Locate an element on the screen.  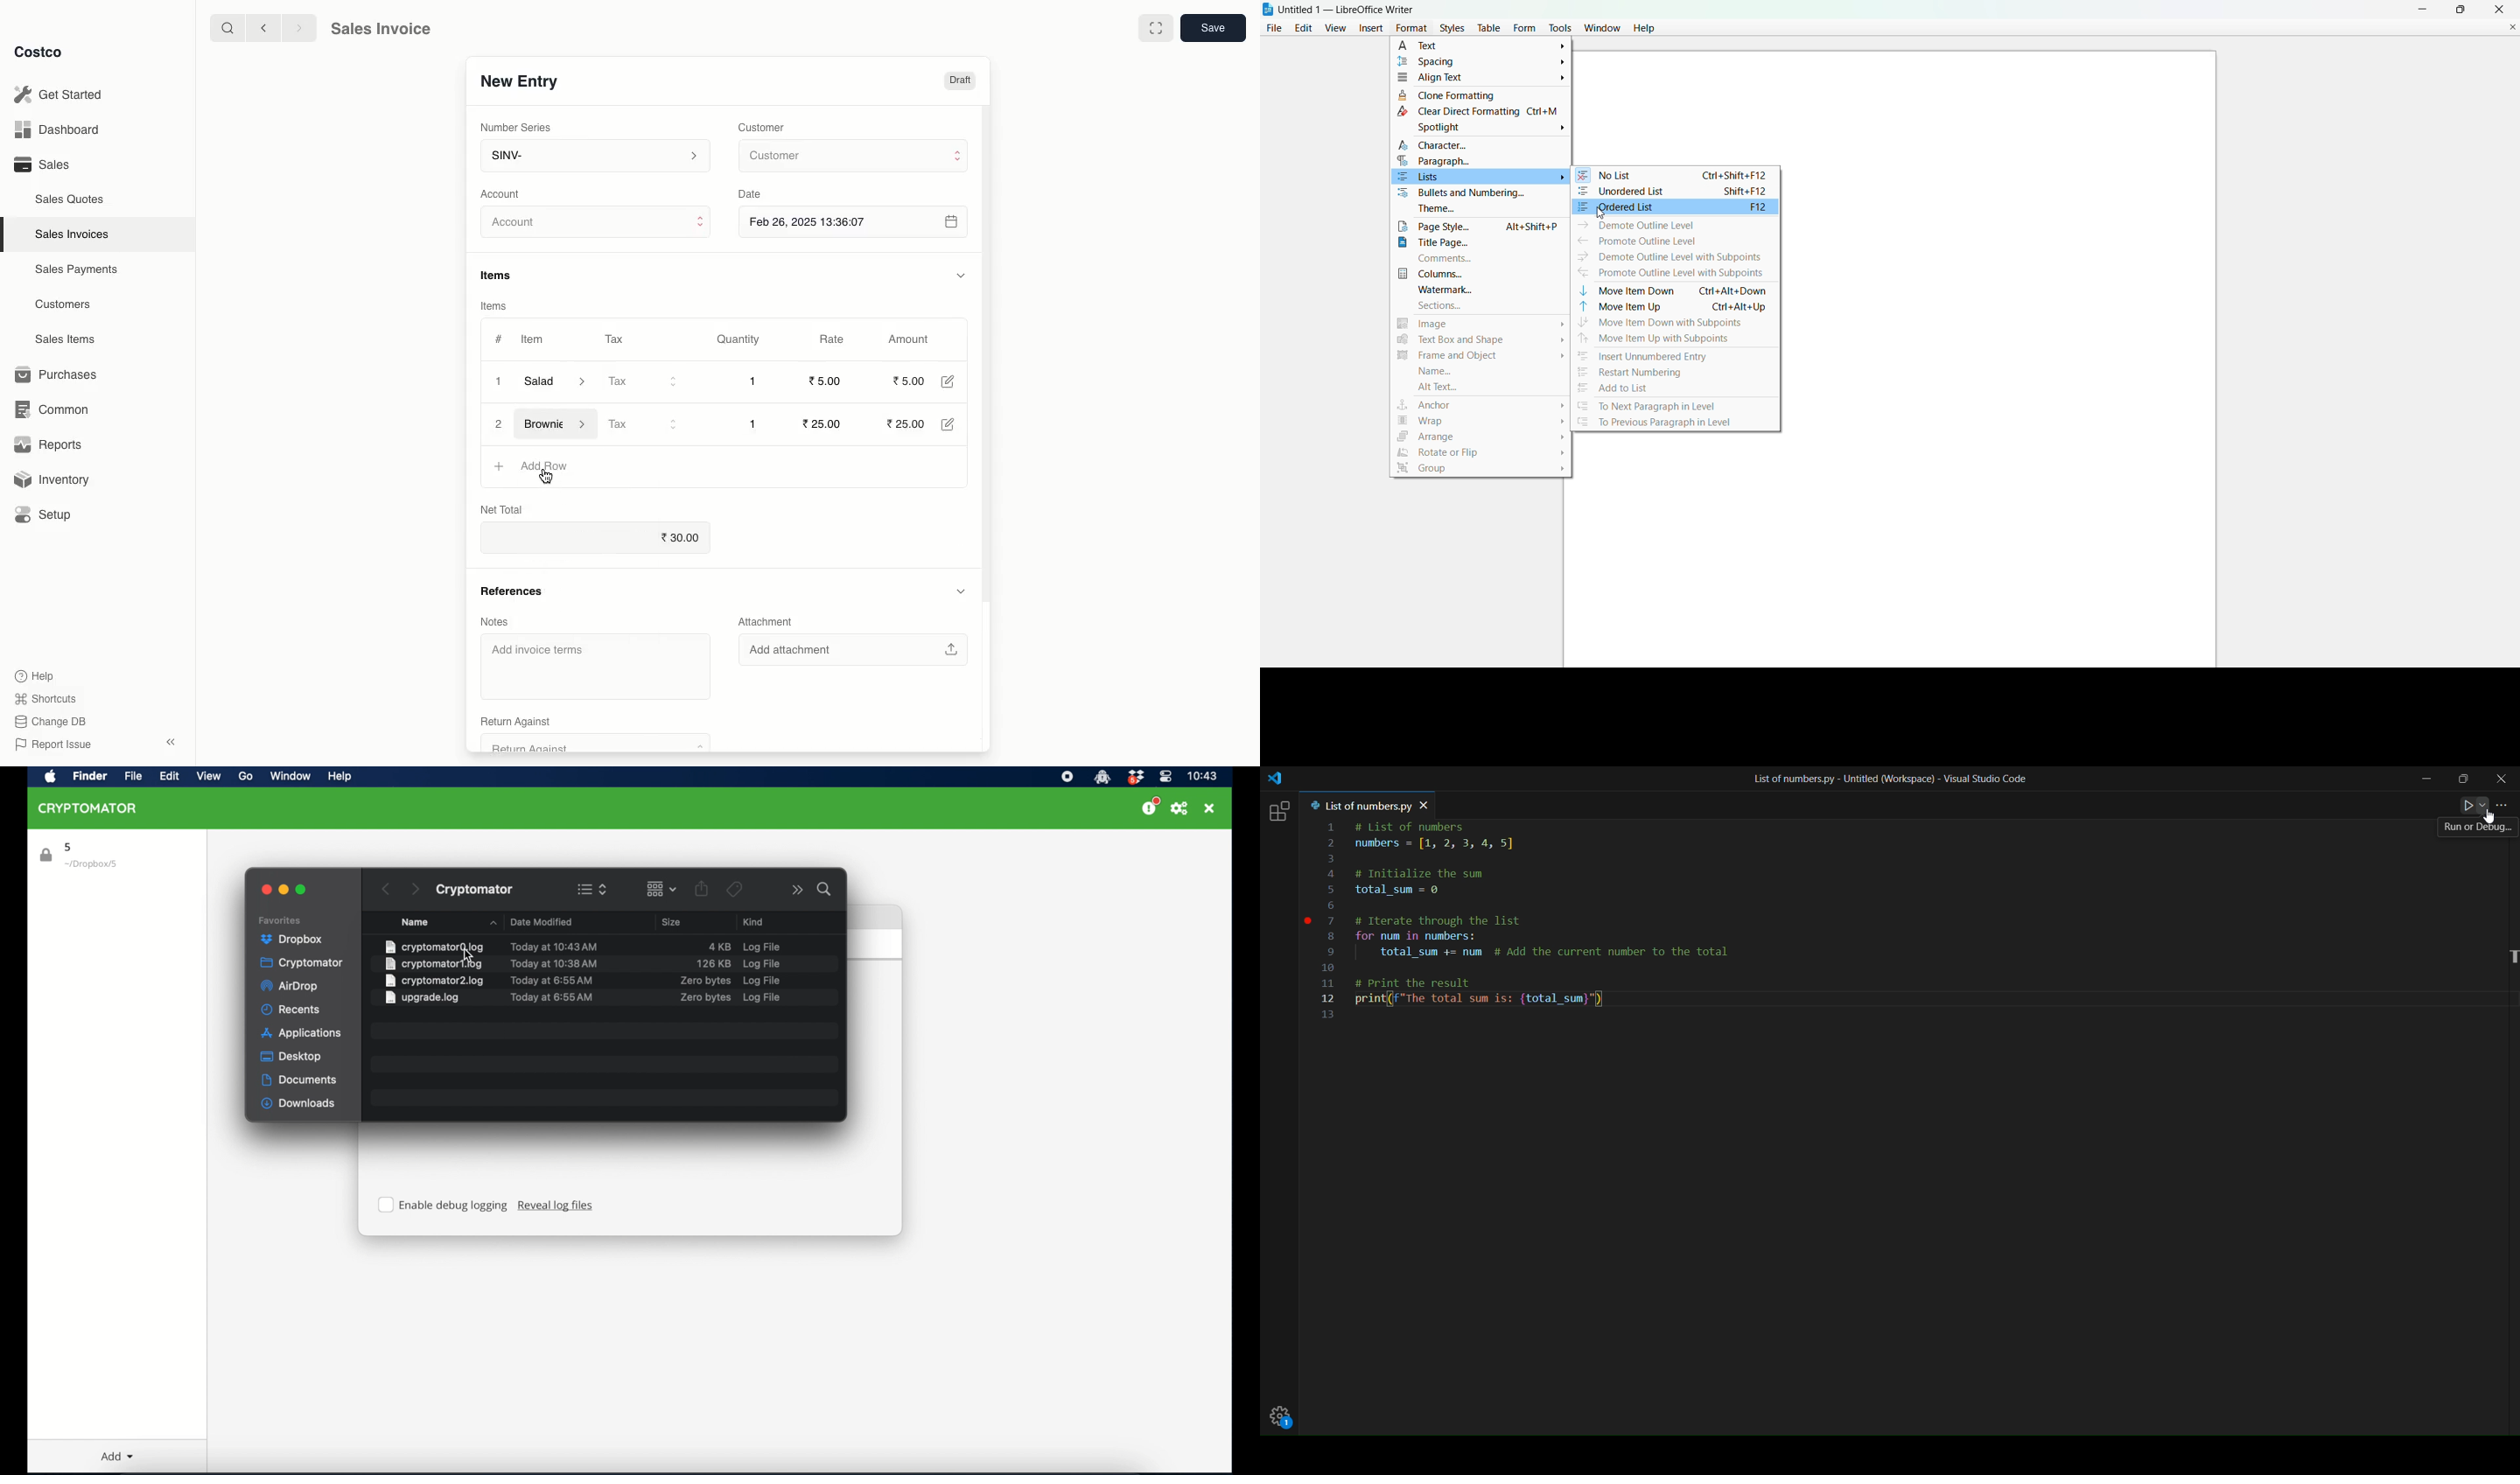
setting is located at coordinates (1284, 1415).